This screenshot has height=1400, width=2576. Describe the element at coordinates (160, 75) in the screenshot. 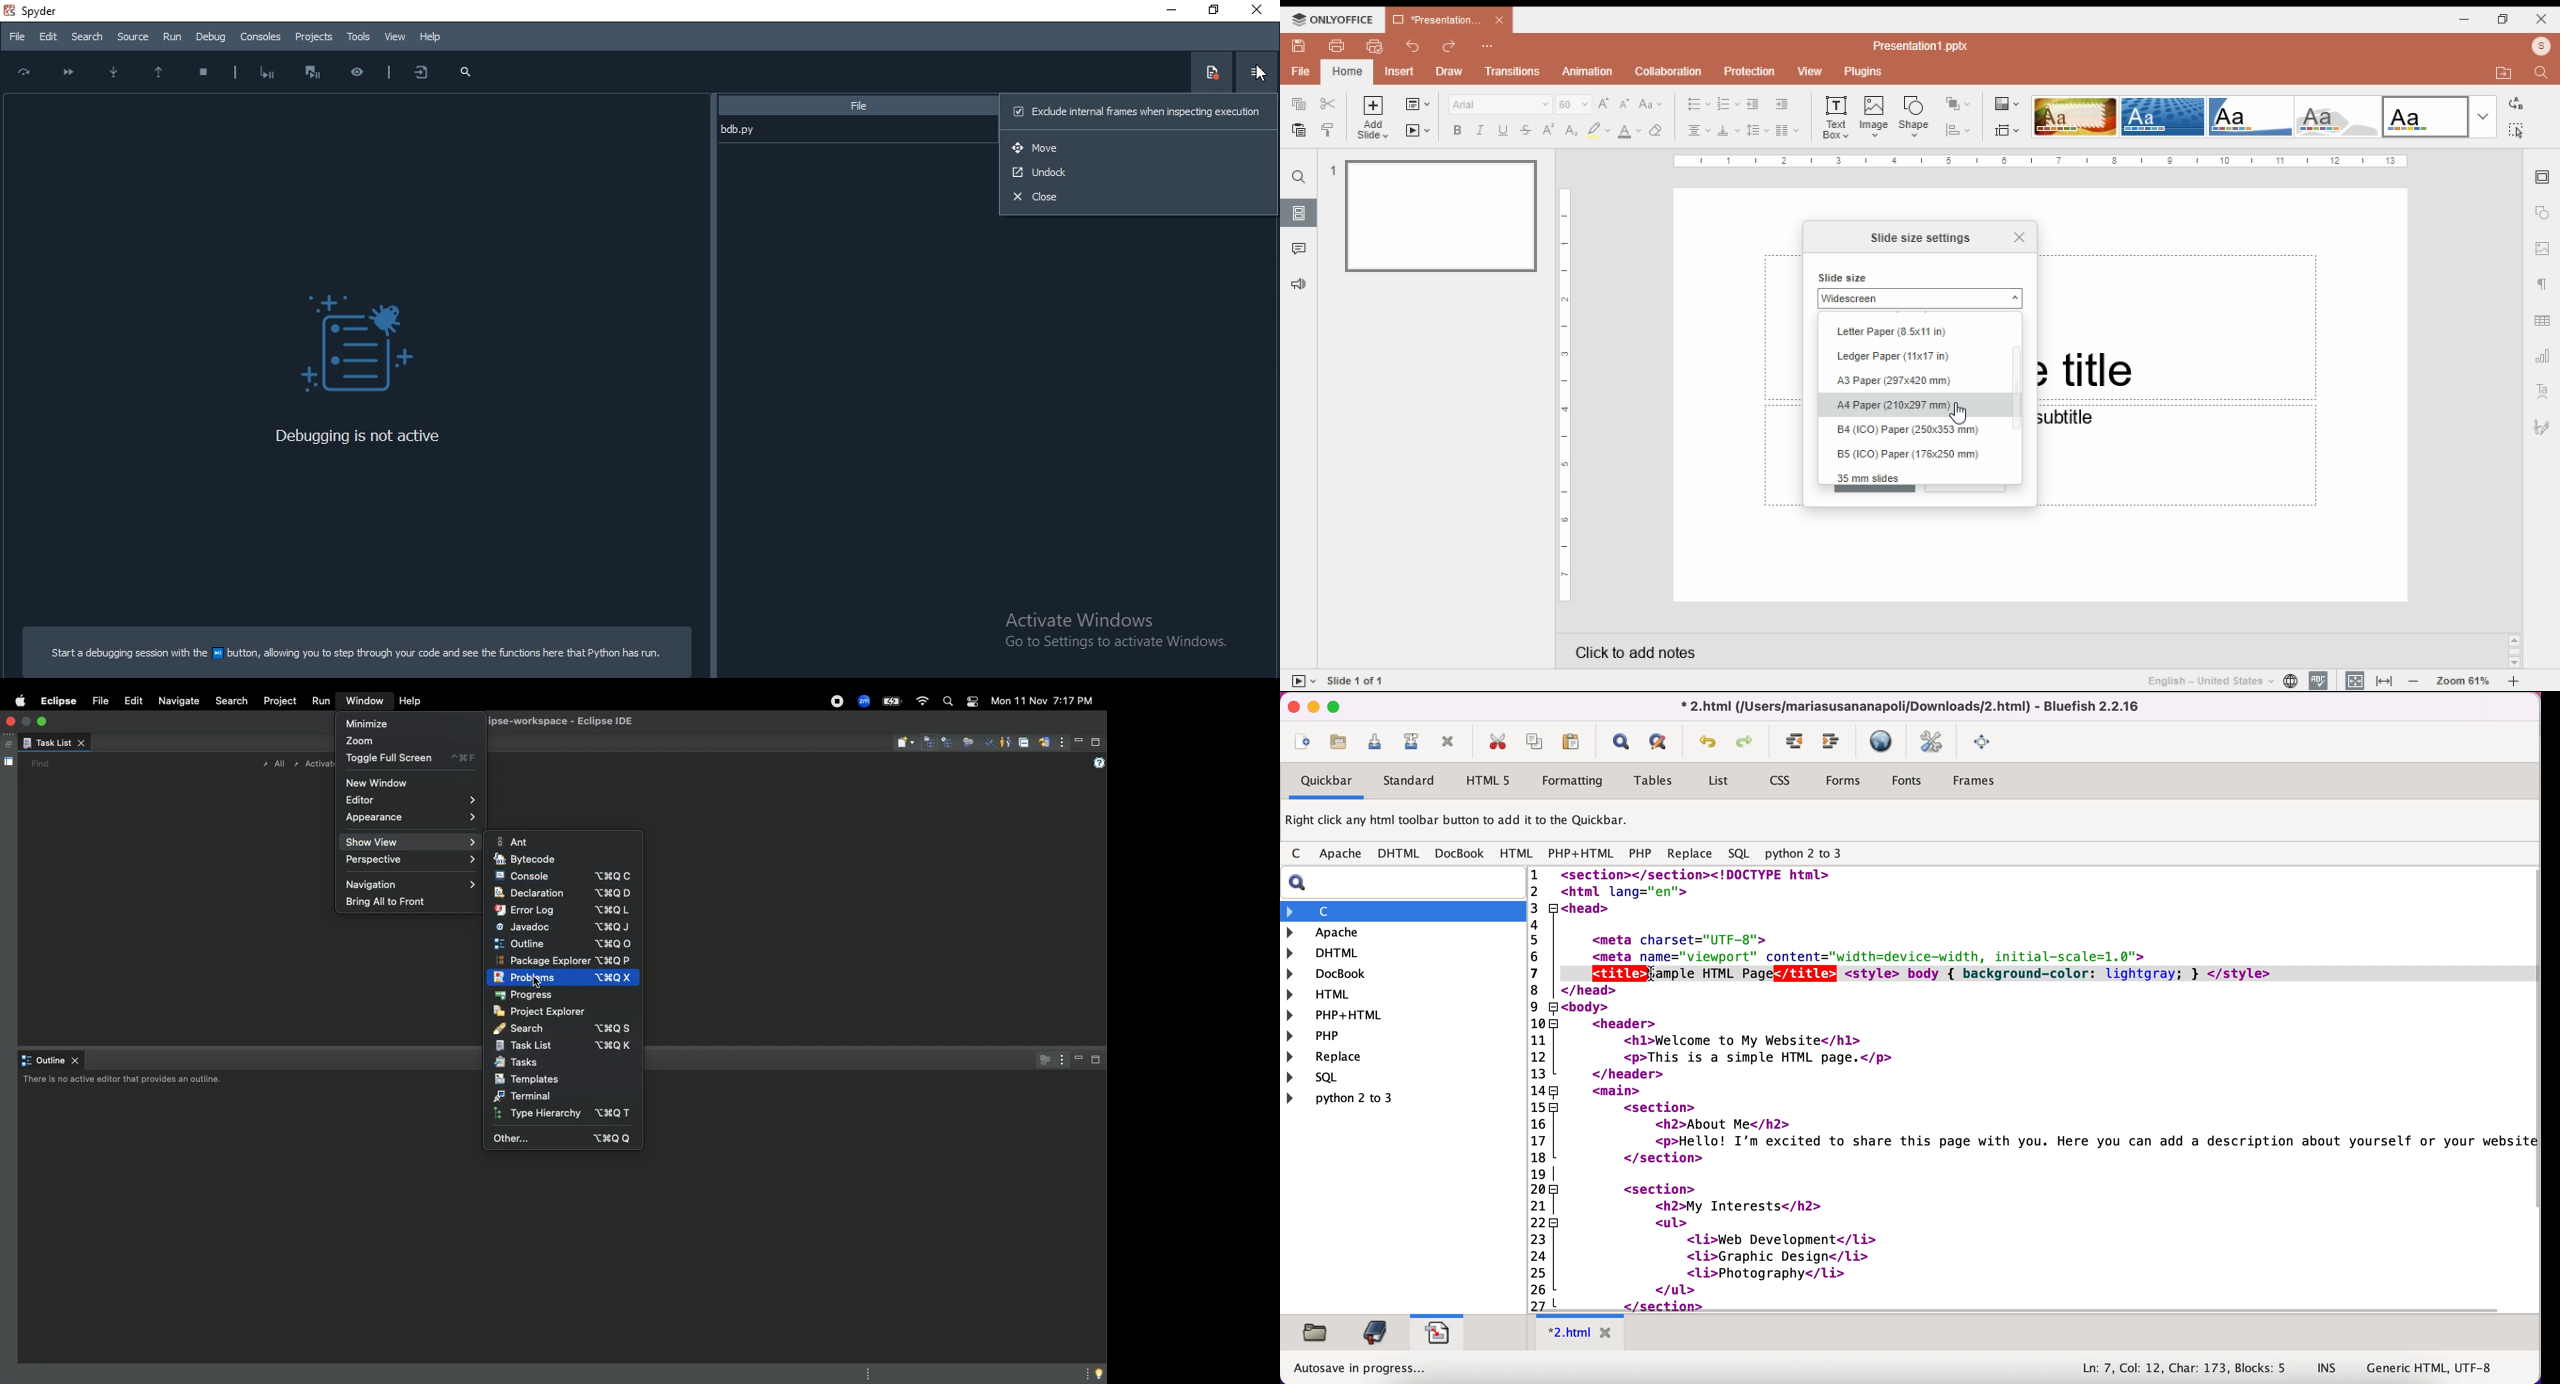

I see `Execute till; function or methods return` at that location.